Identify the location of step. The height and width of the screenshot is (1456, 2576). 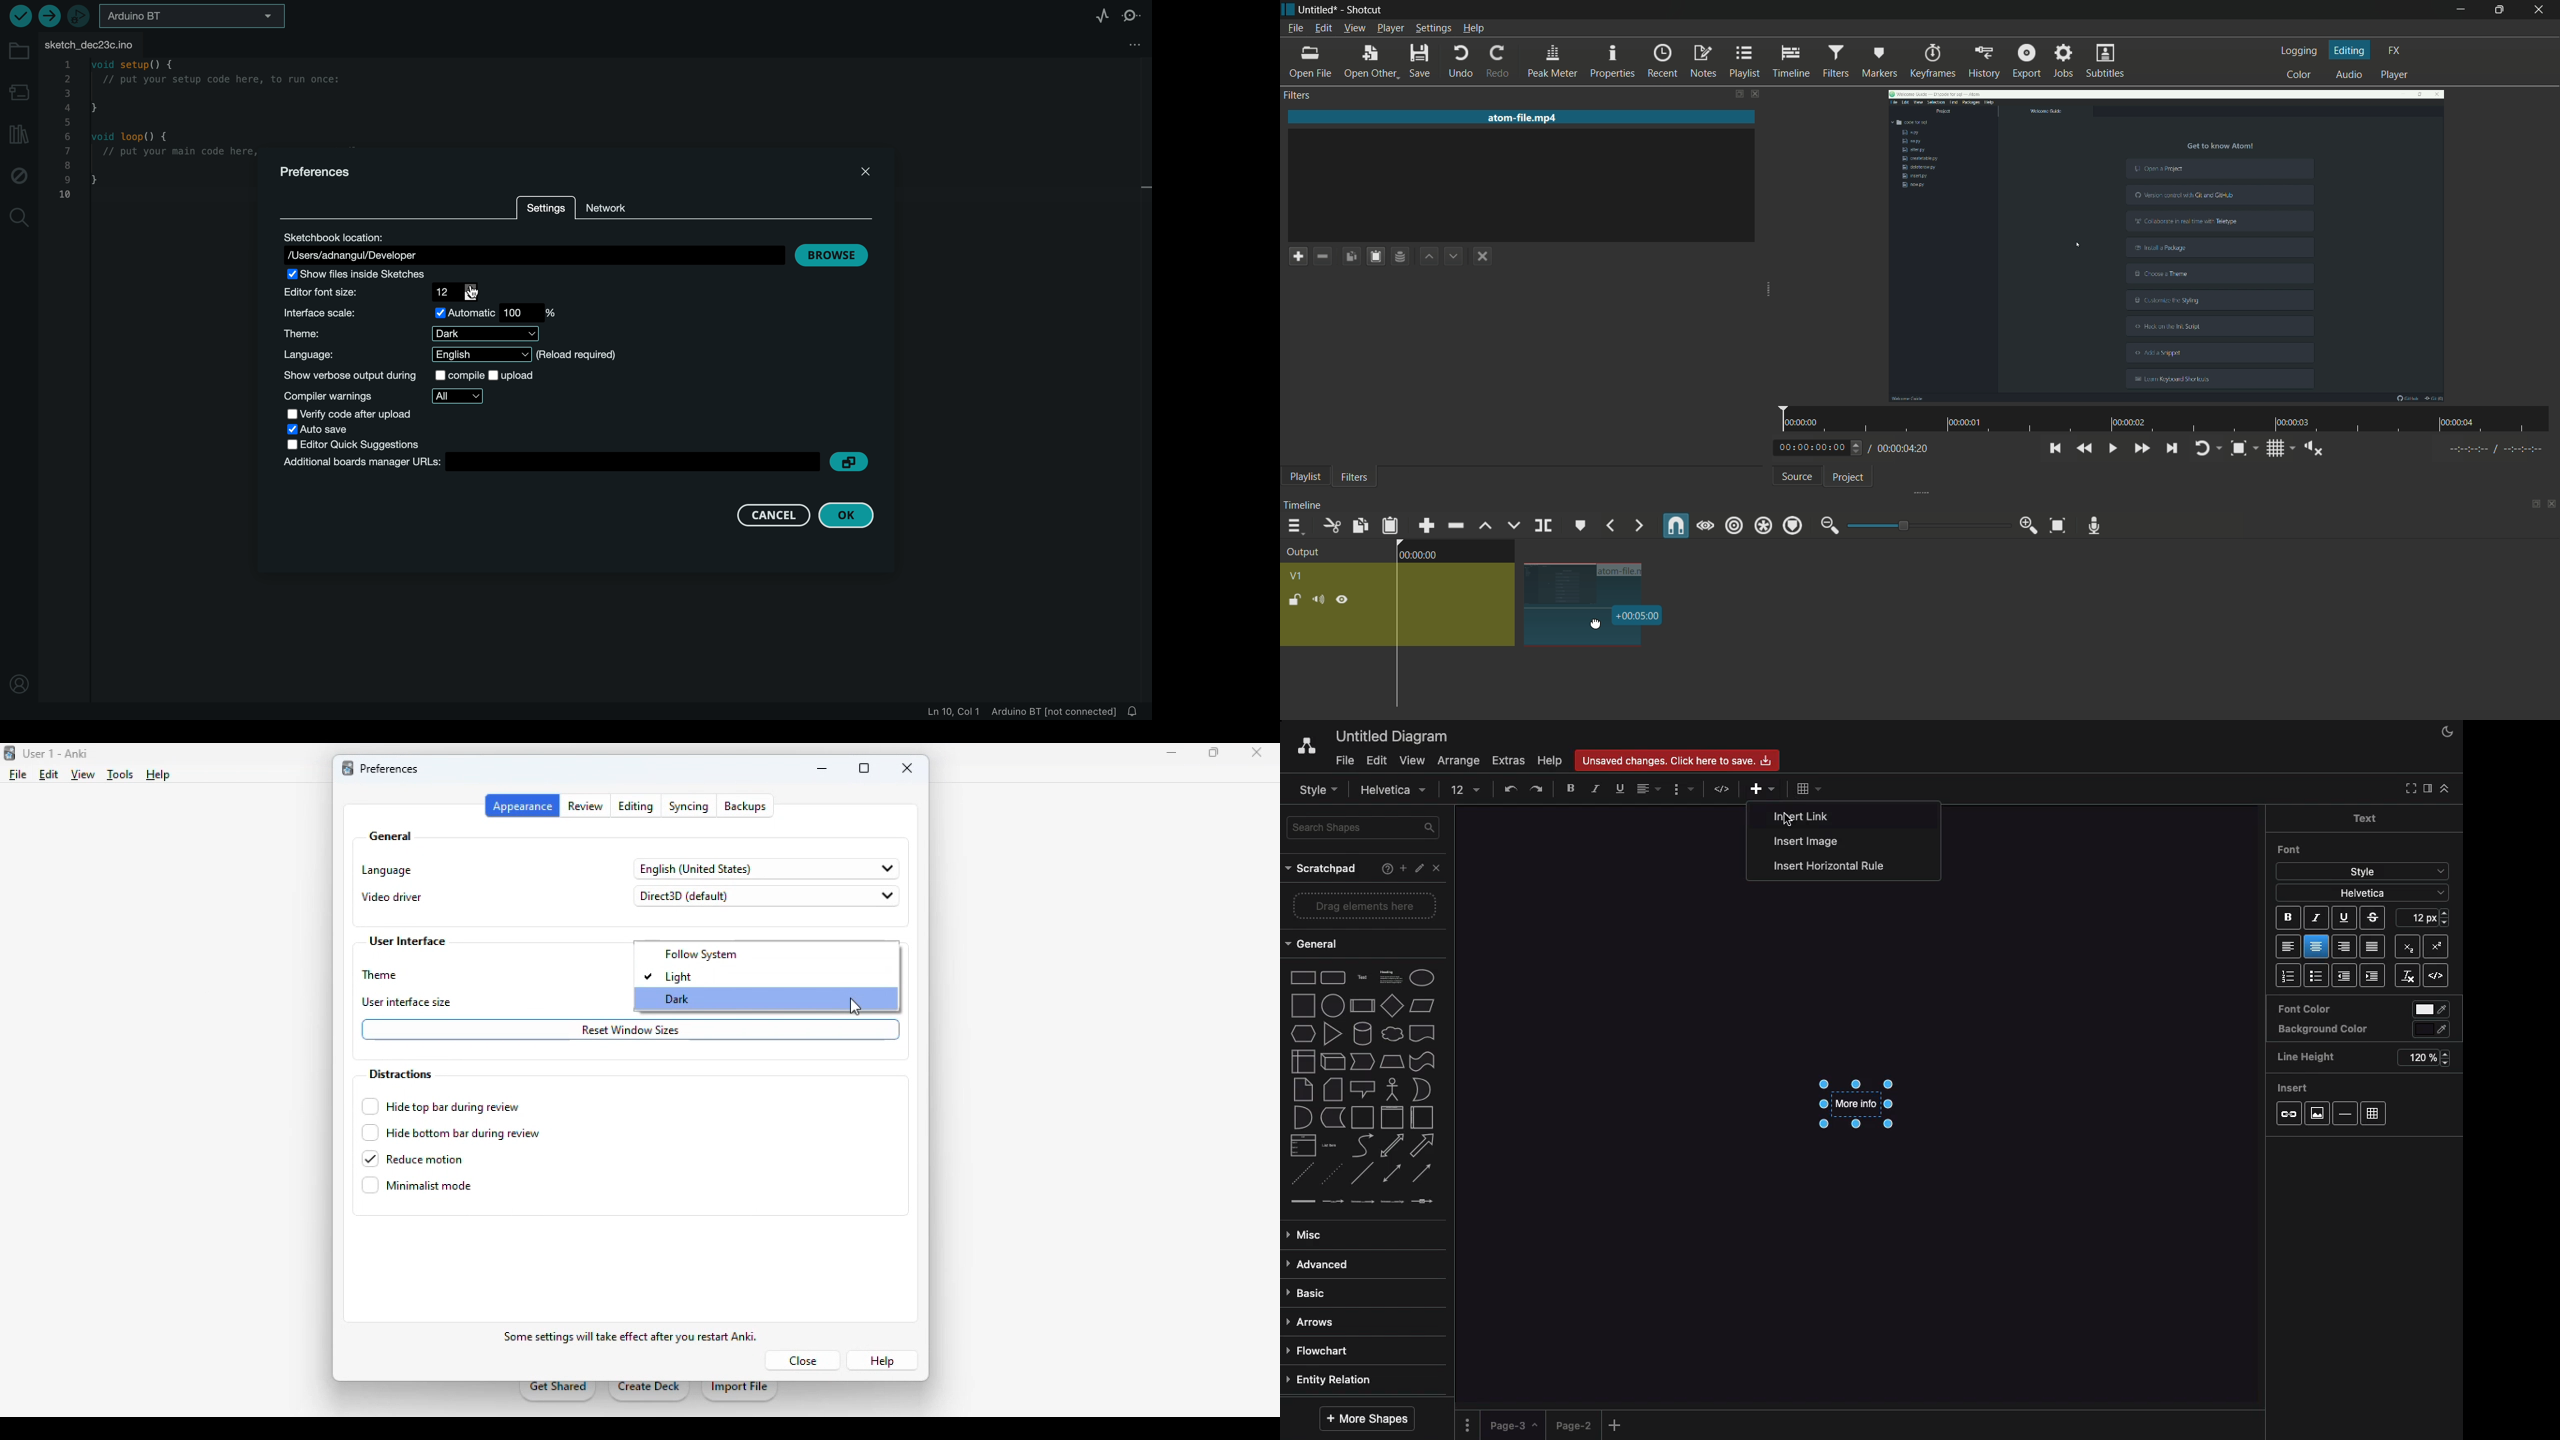
(1362, 1061).